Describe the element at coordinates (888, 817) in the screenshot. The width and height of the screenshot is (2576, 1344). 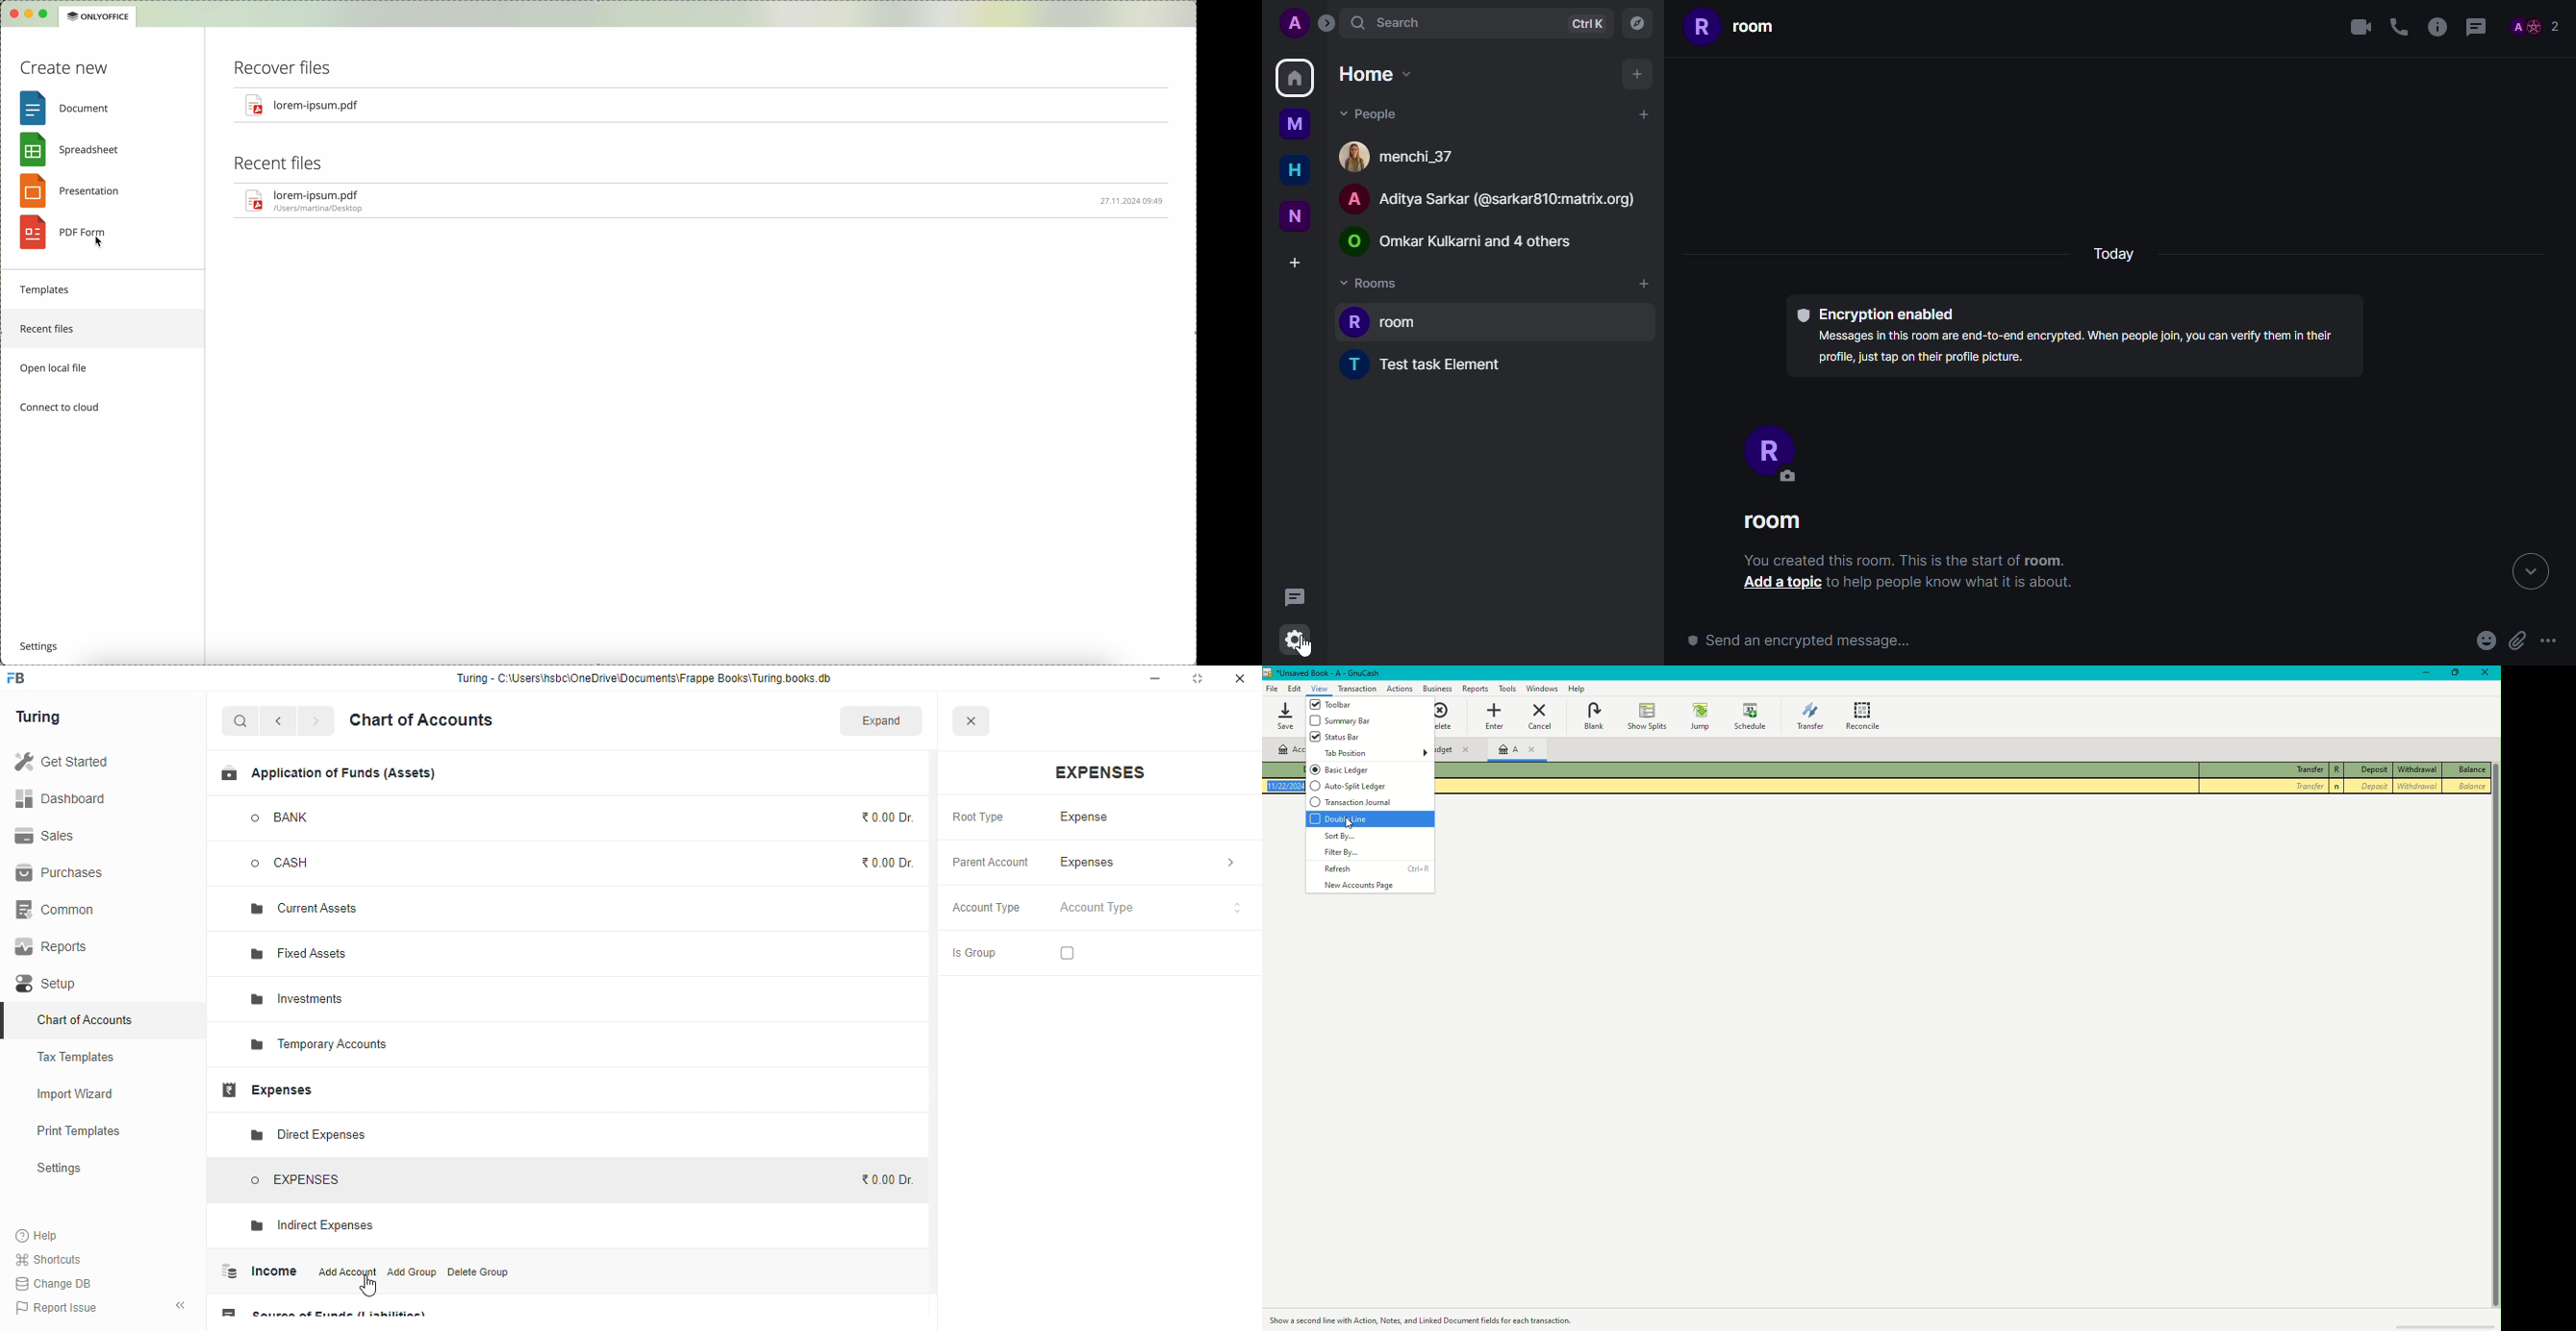
I see `₹0.00 Dr.` at that location.